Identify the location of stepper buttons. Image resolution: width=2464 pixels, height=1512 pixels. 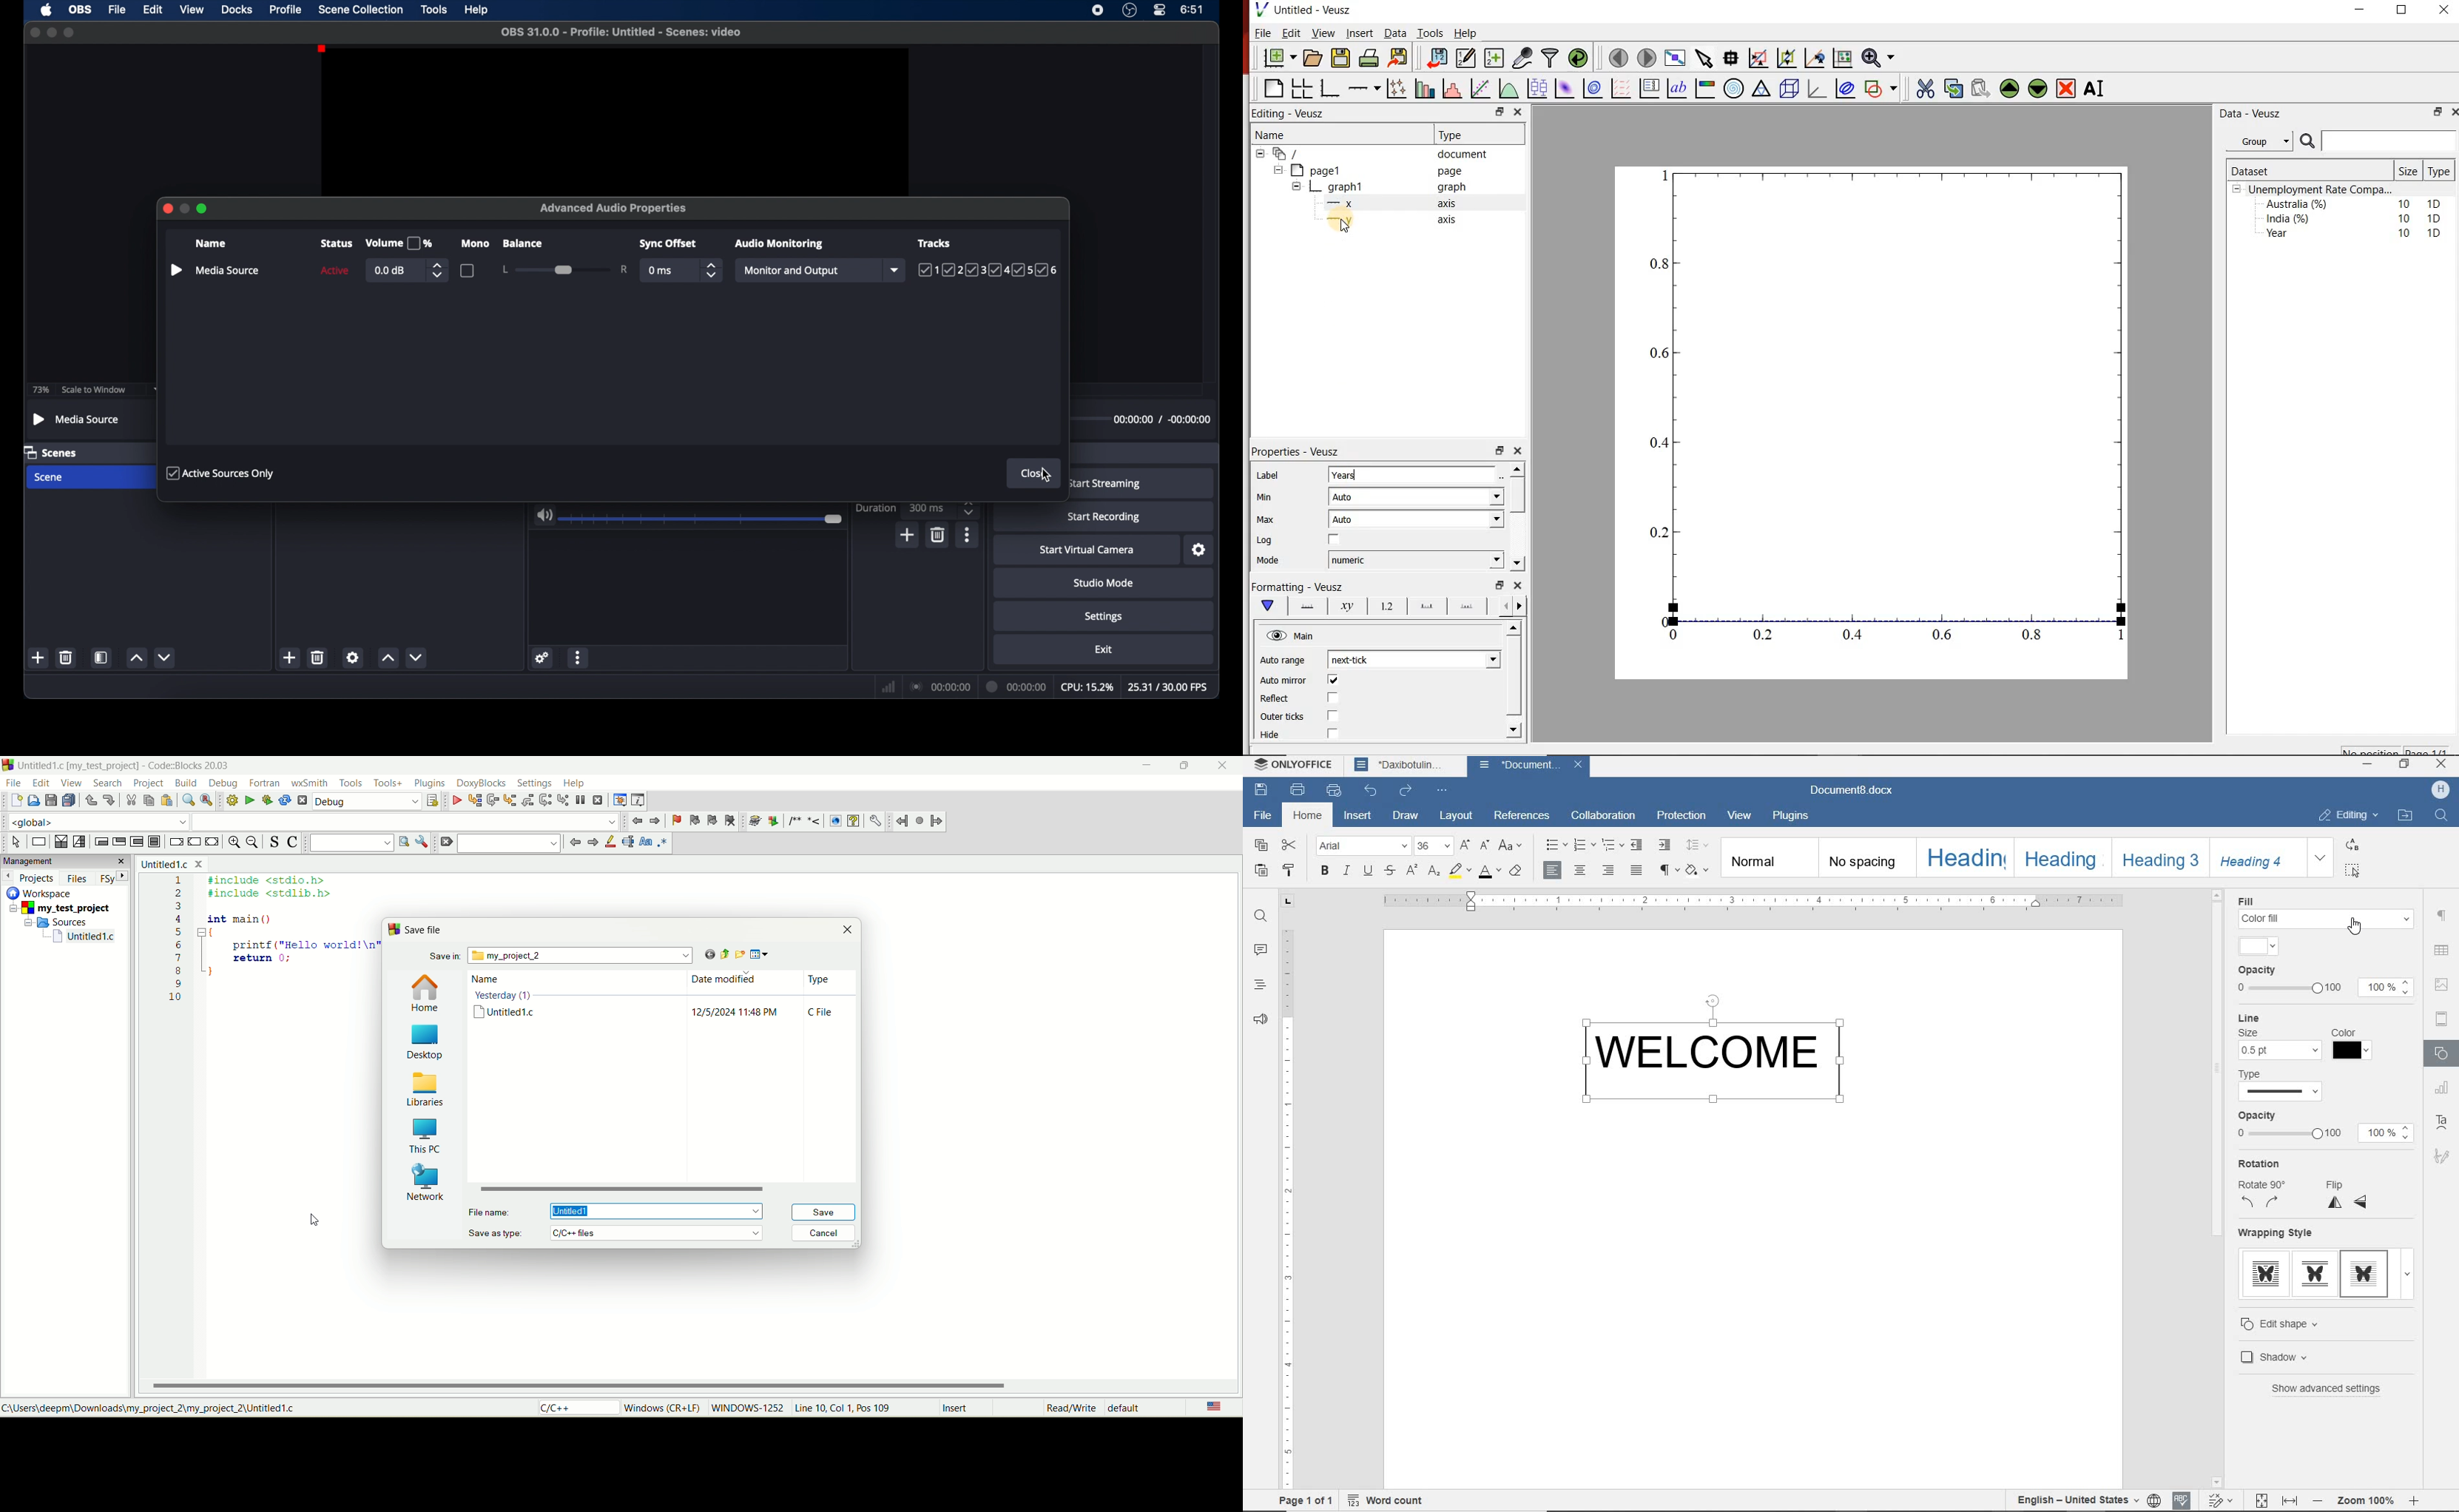
(970, 507).